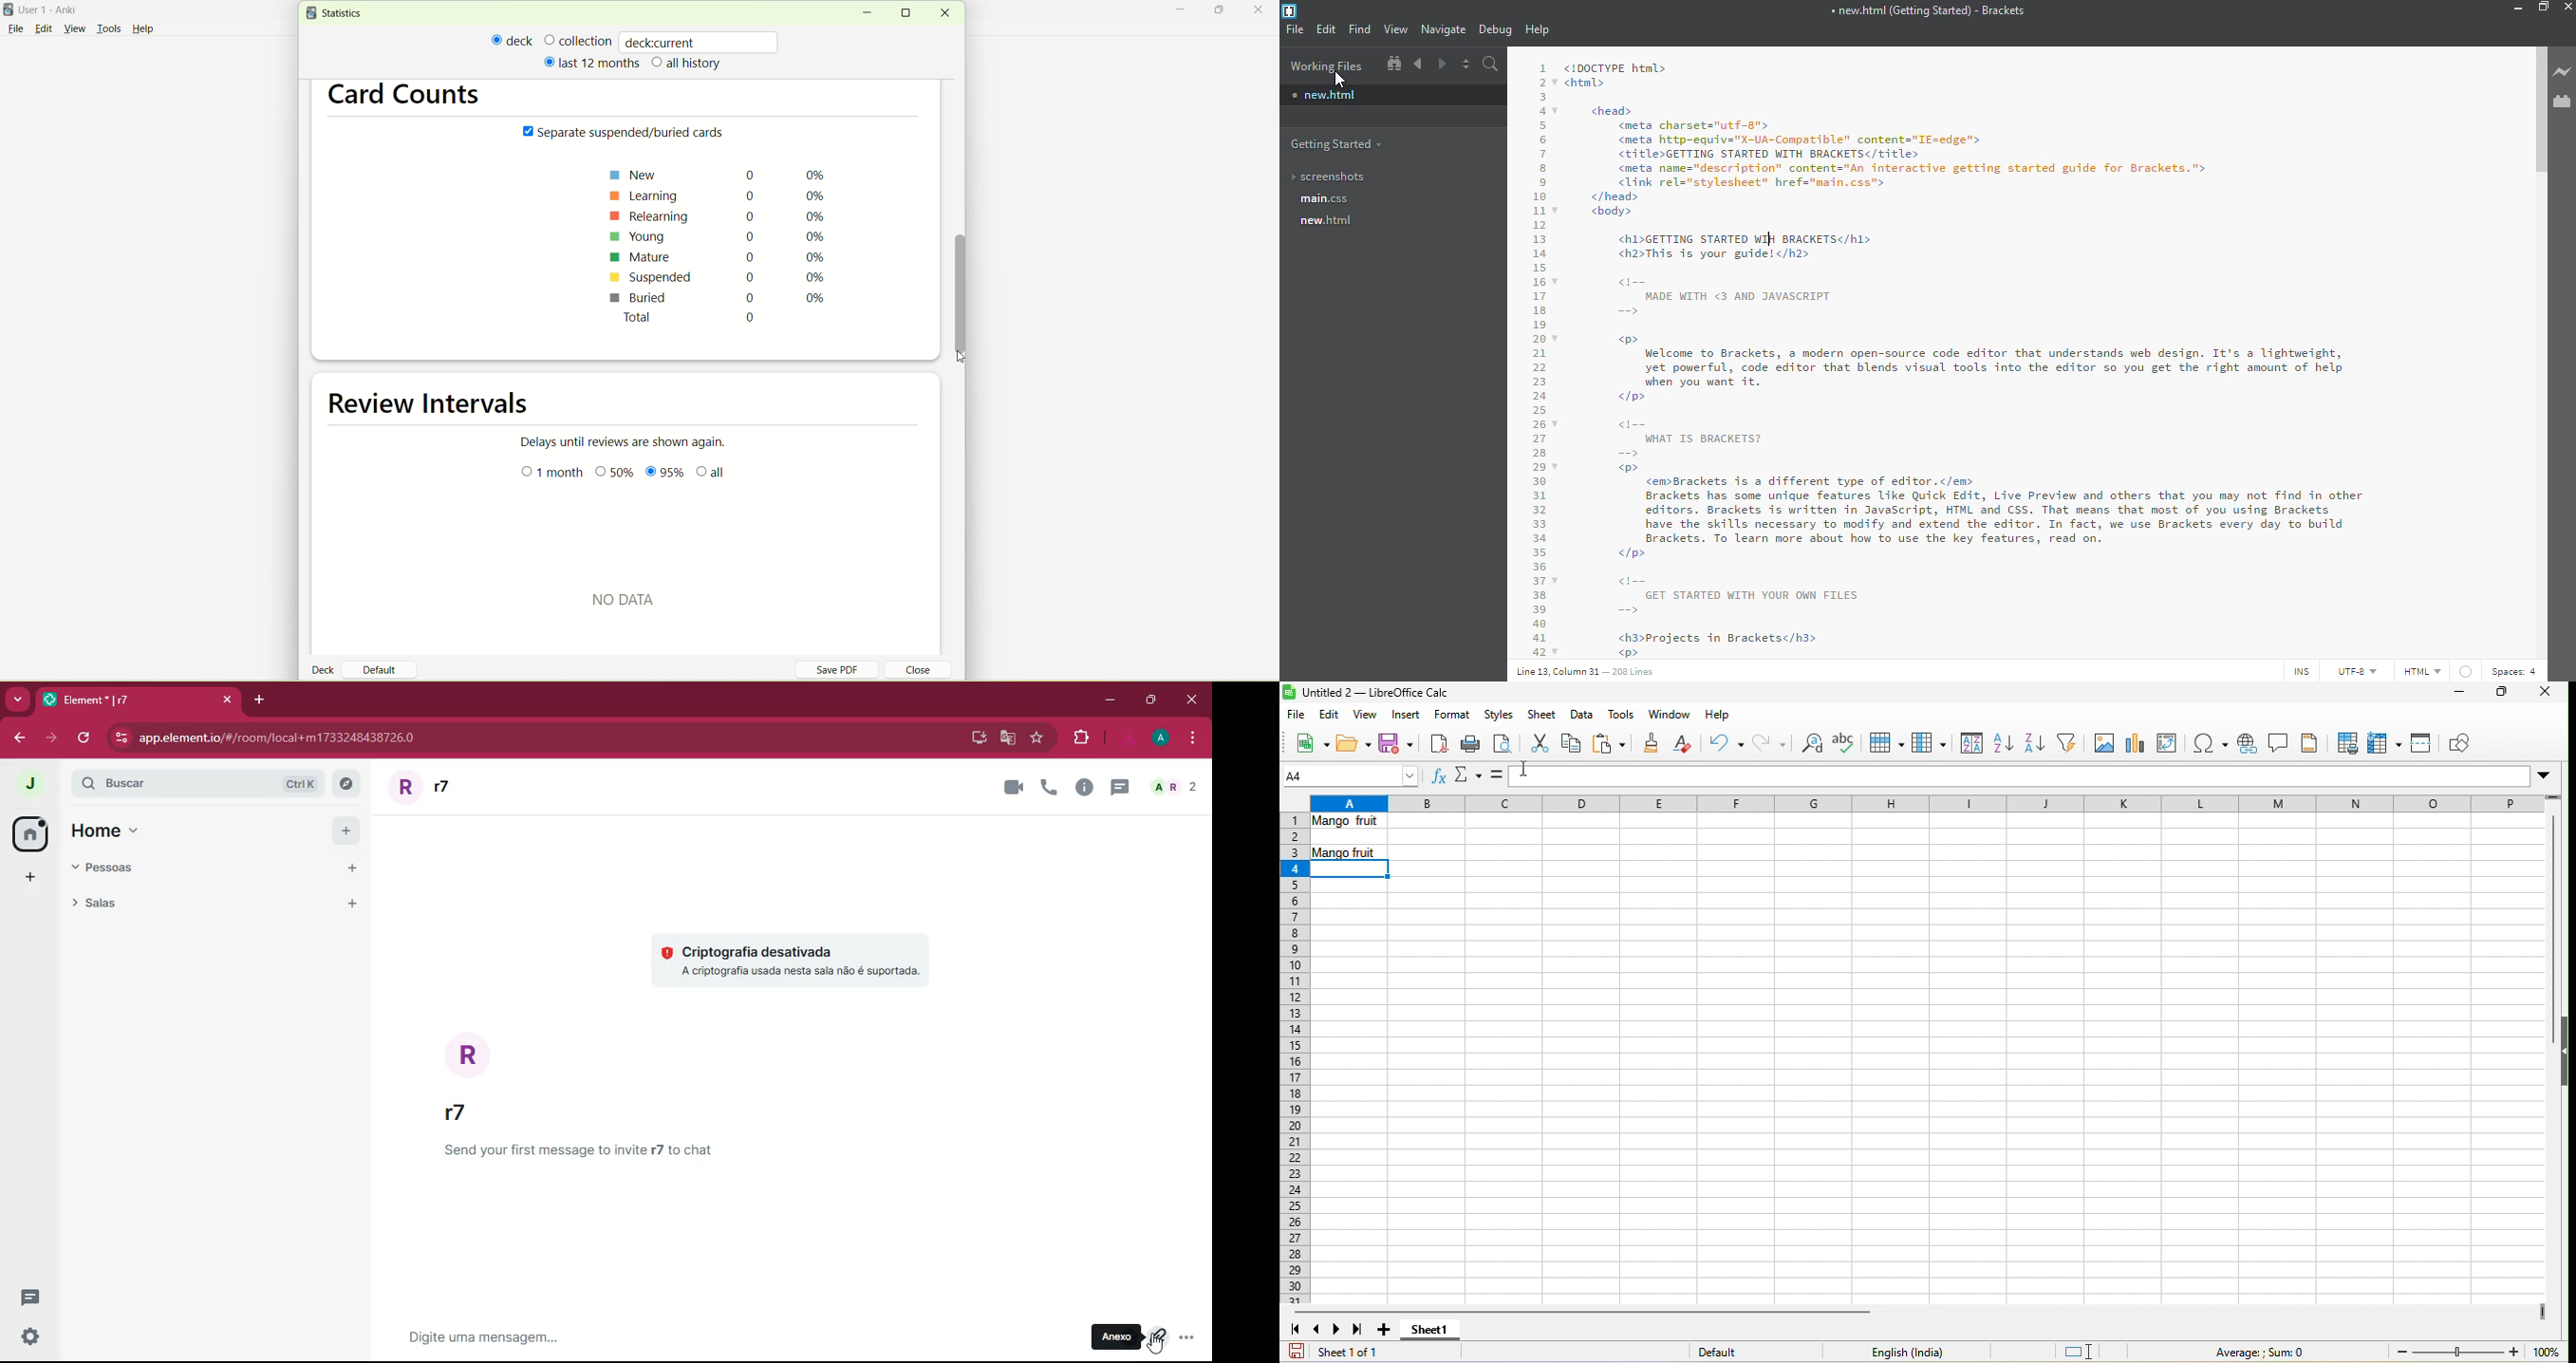 The image size is (2576, 1372). I want to click on drag to view next columns, so click(2545, 1312).